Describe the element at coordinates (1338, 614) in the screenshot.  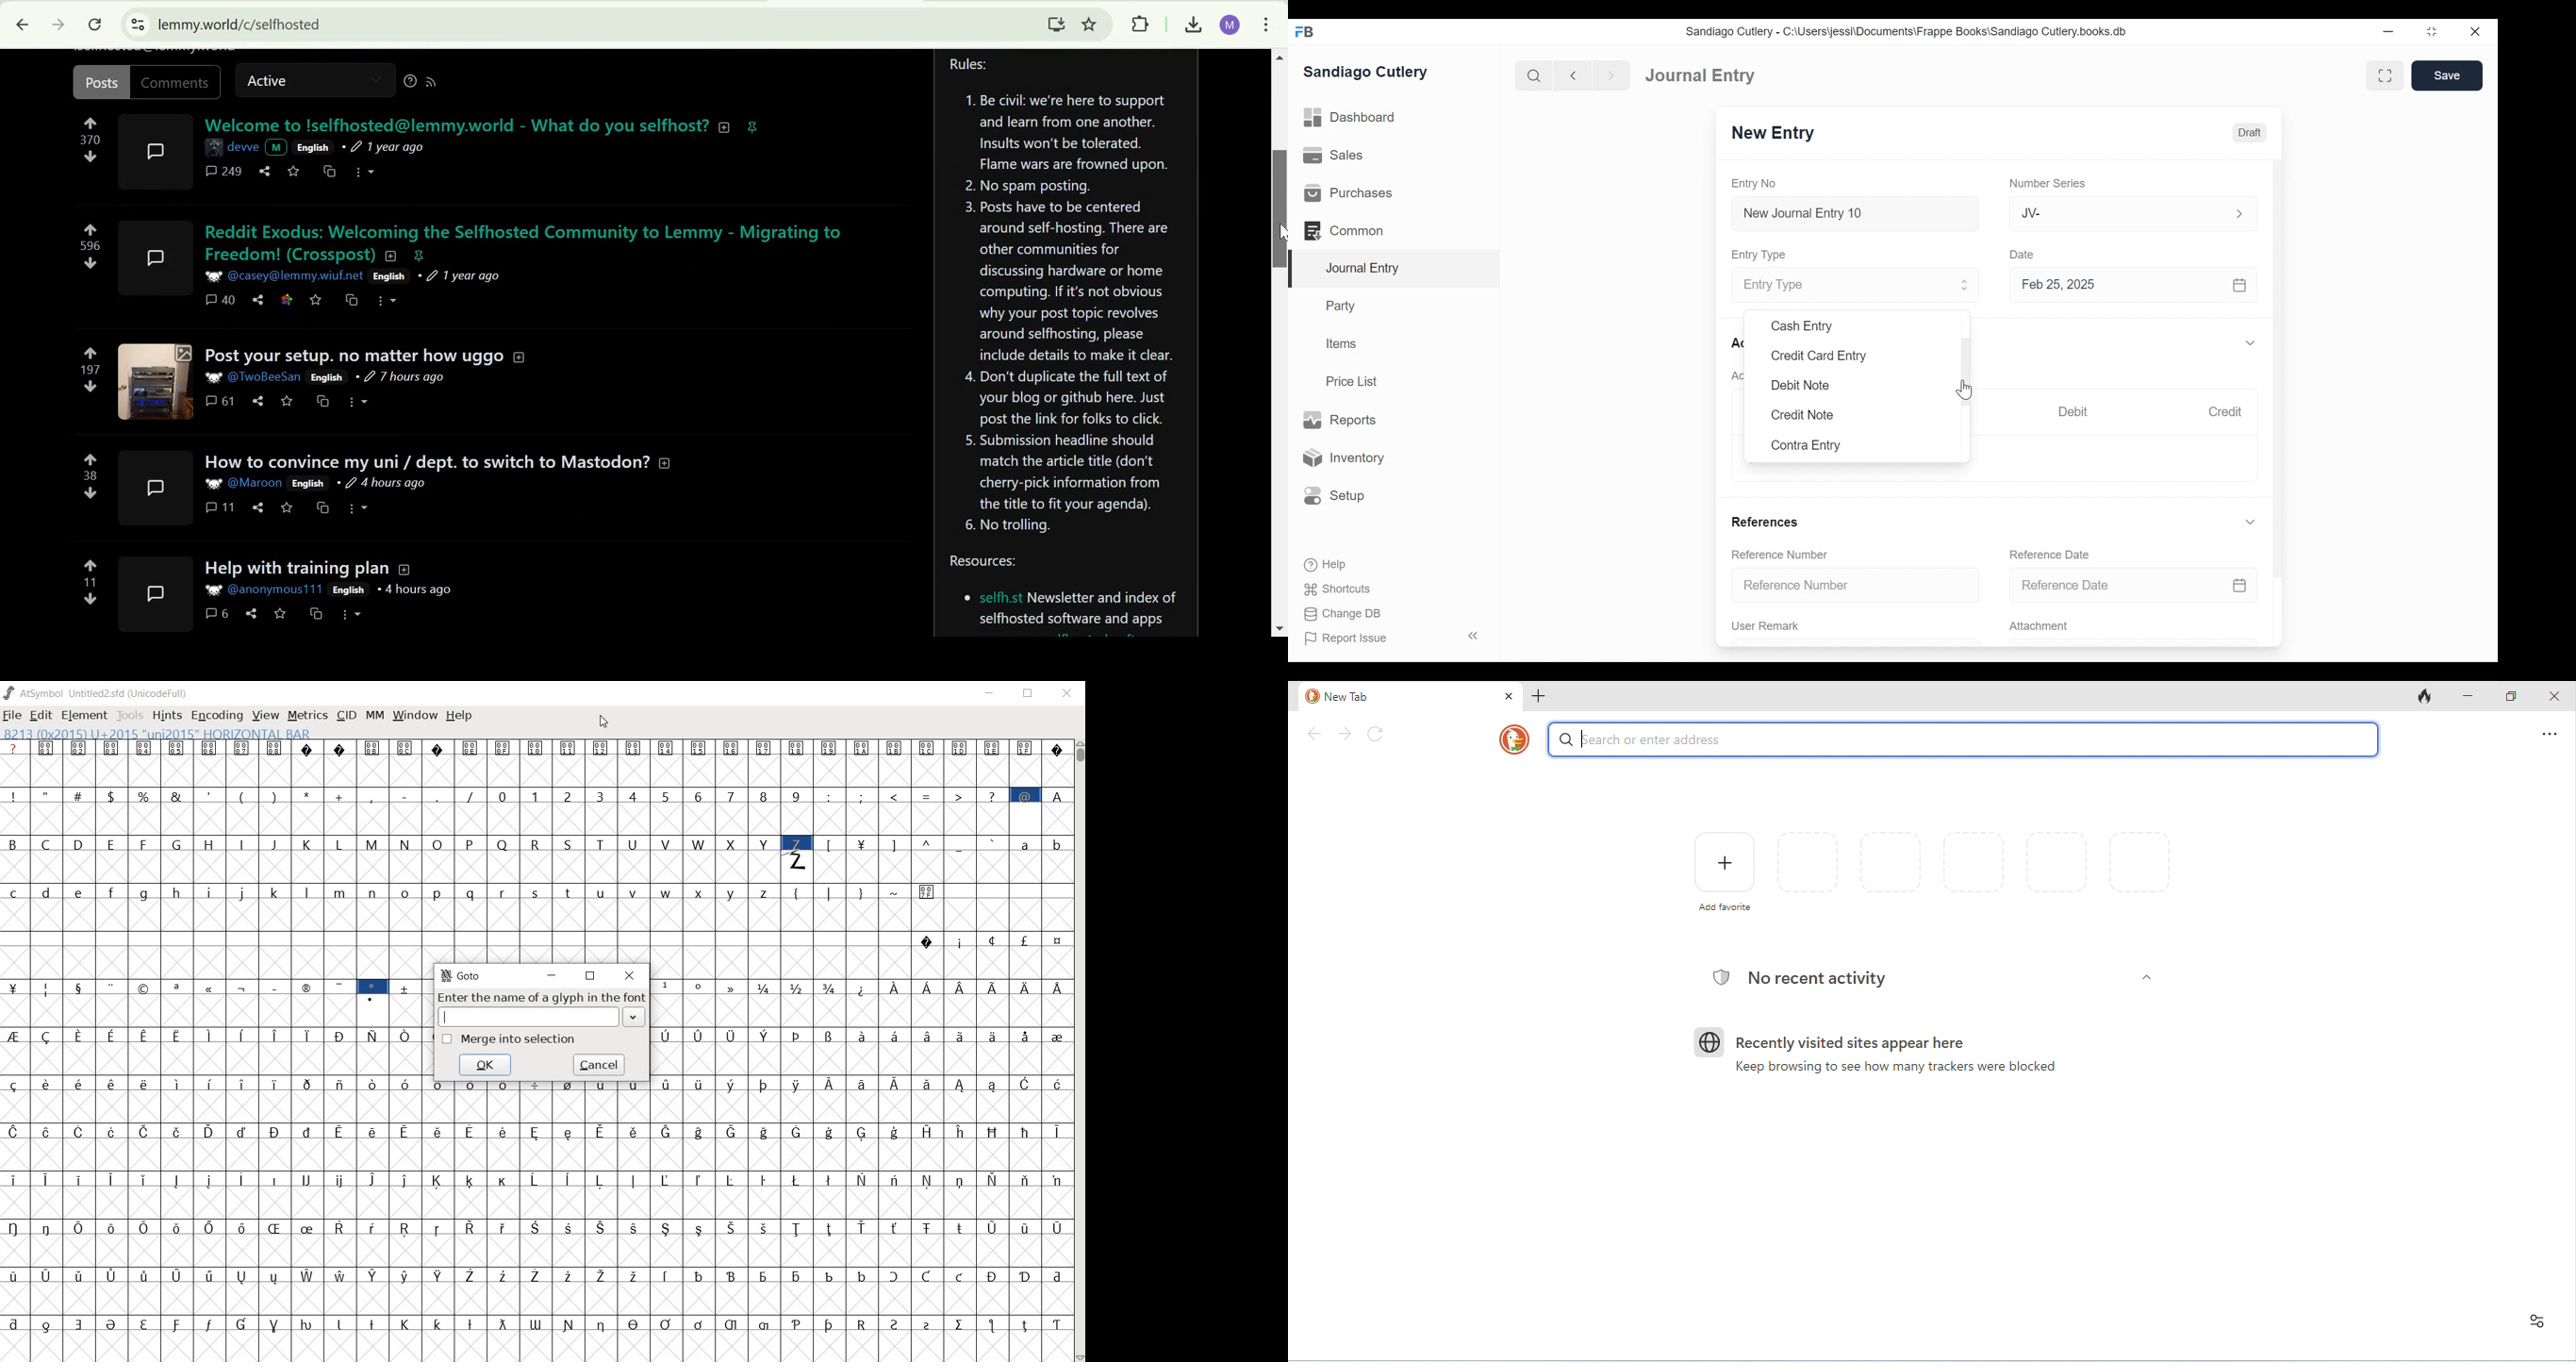
I see `Change DB` at that location.